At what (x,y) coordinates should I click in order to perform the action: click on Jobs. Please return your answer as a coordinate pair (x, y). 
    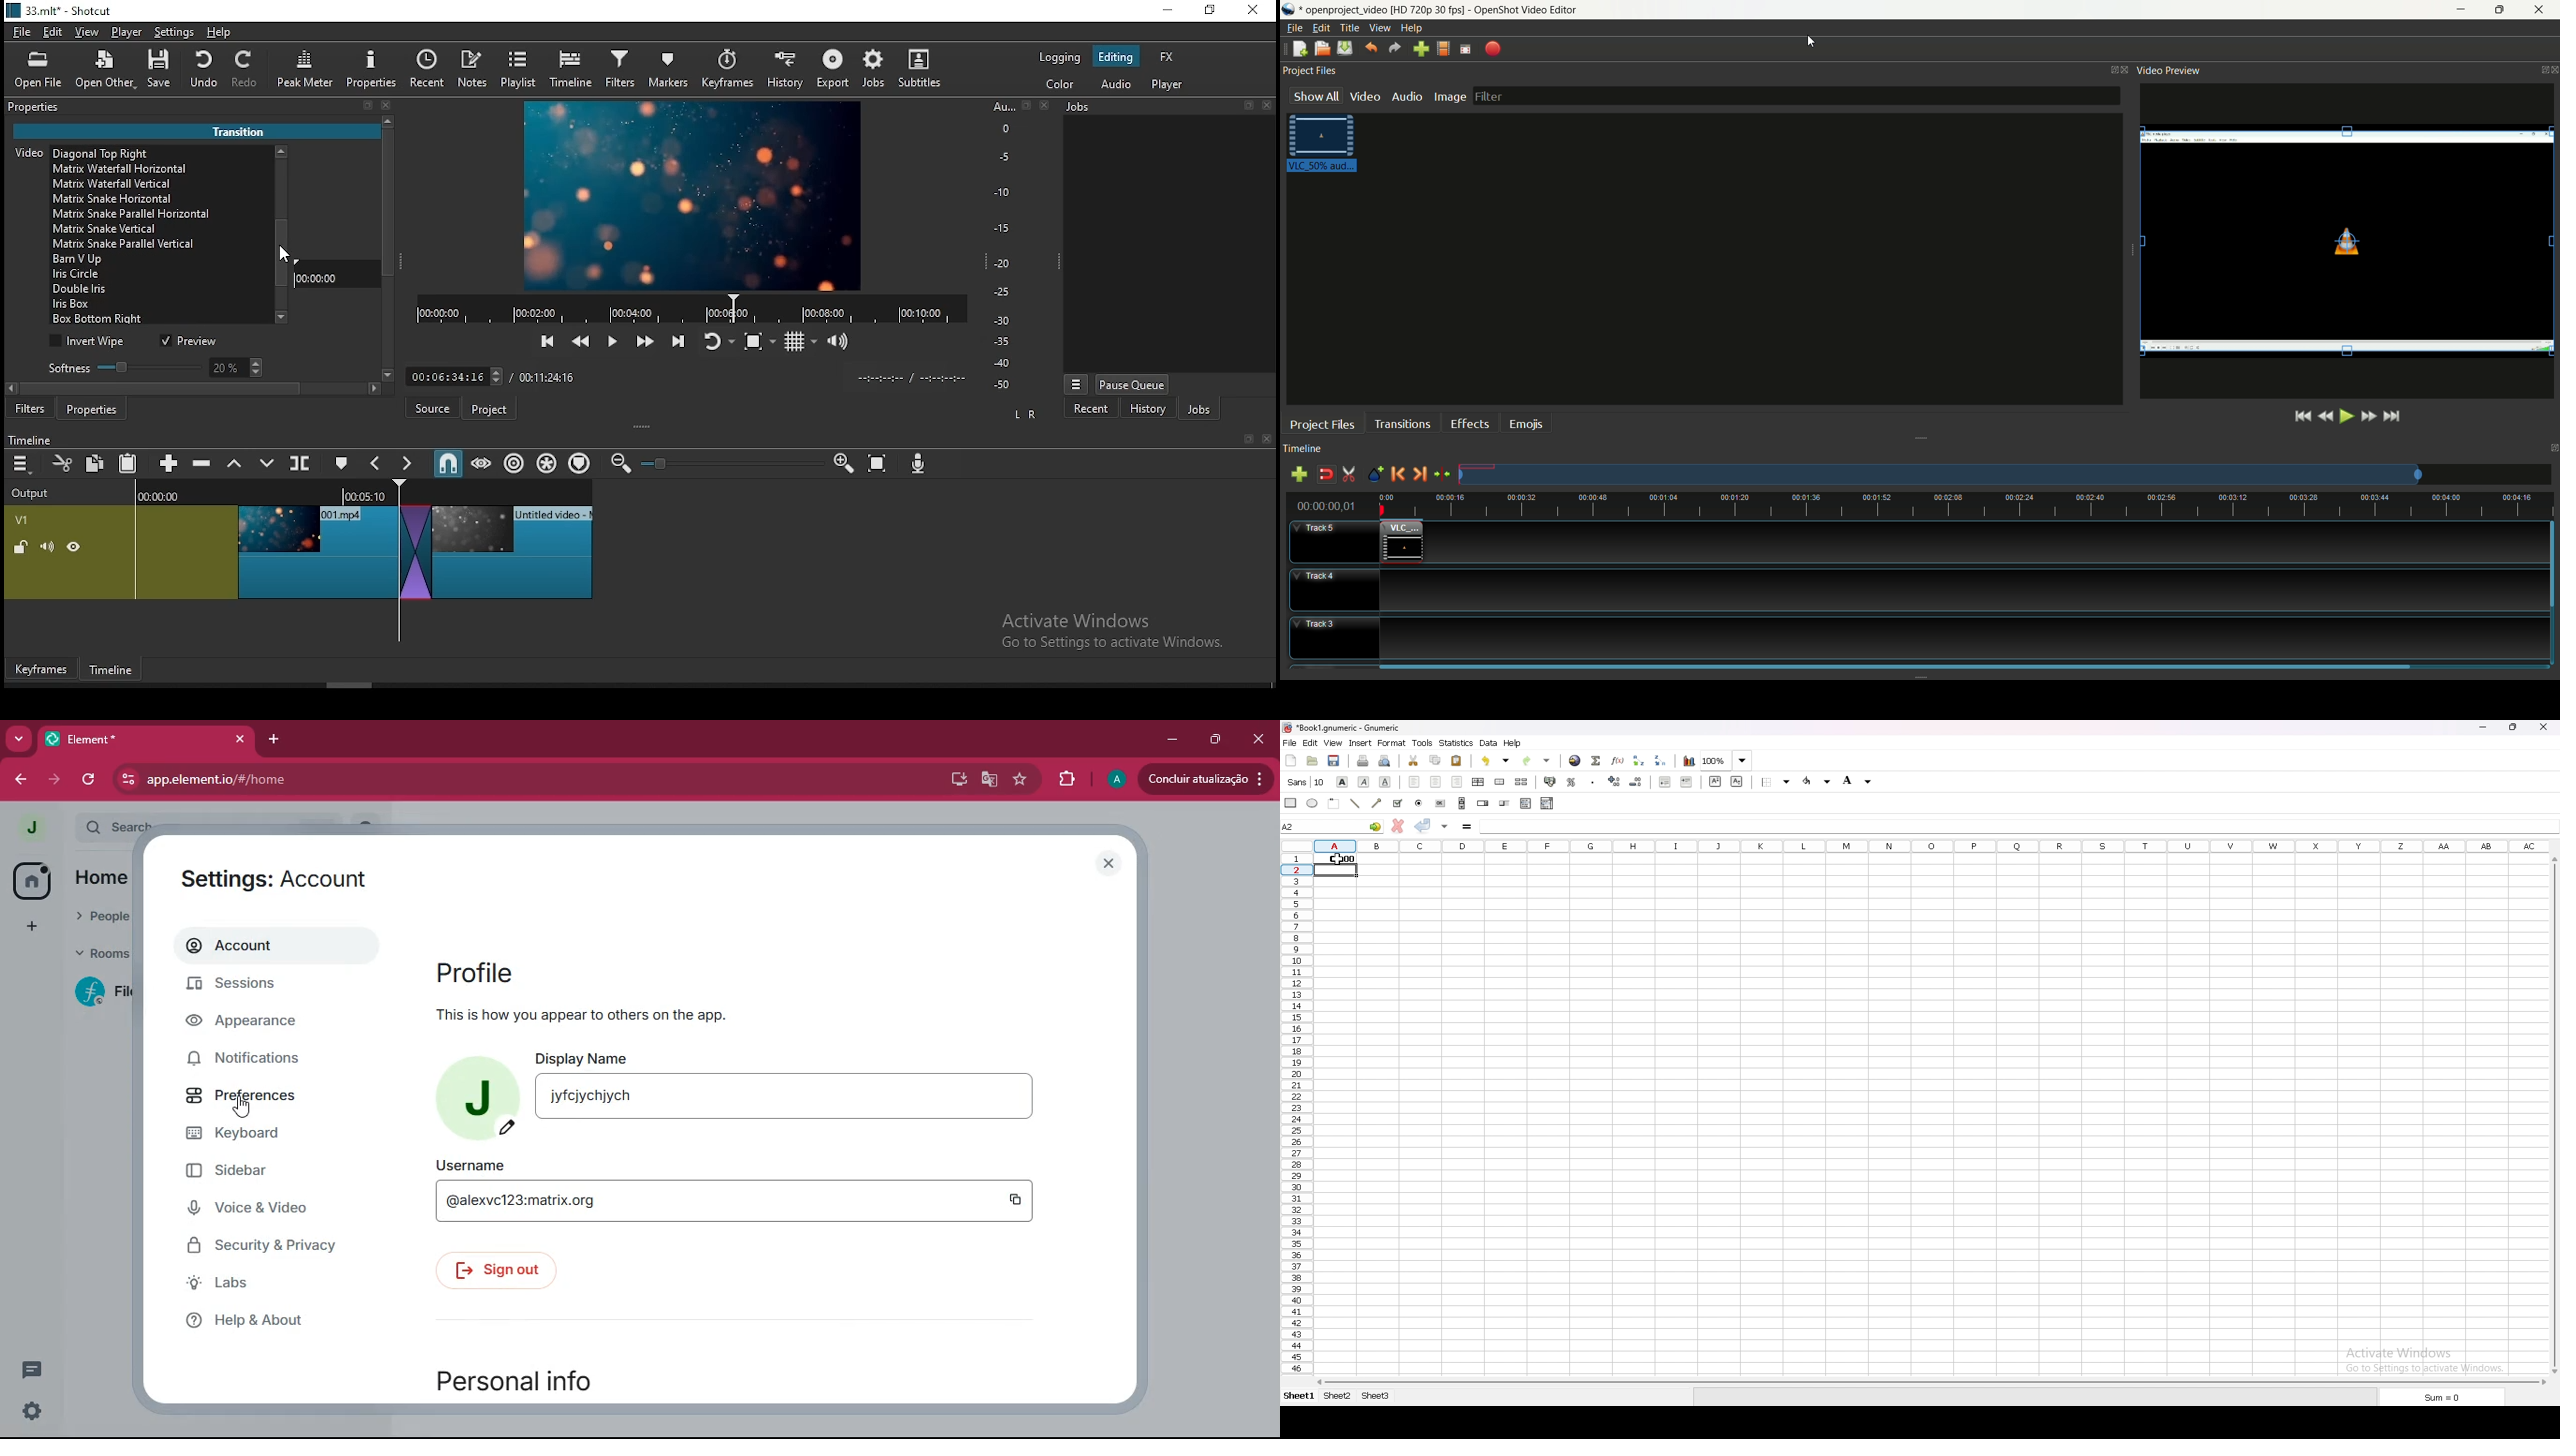
    Looking at the image, I should click on (1086, 110).